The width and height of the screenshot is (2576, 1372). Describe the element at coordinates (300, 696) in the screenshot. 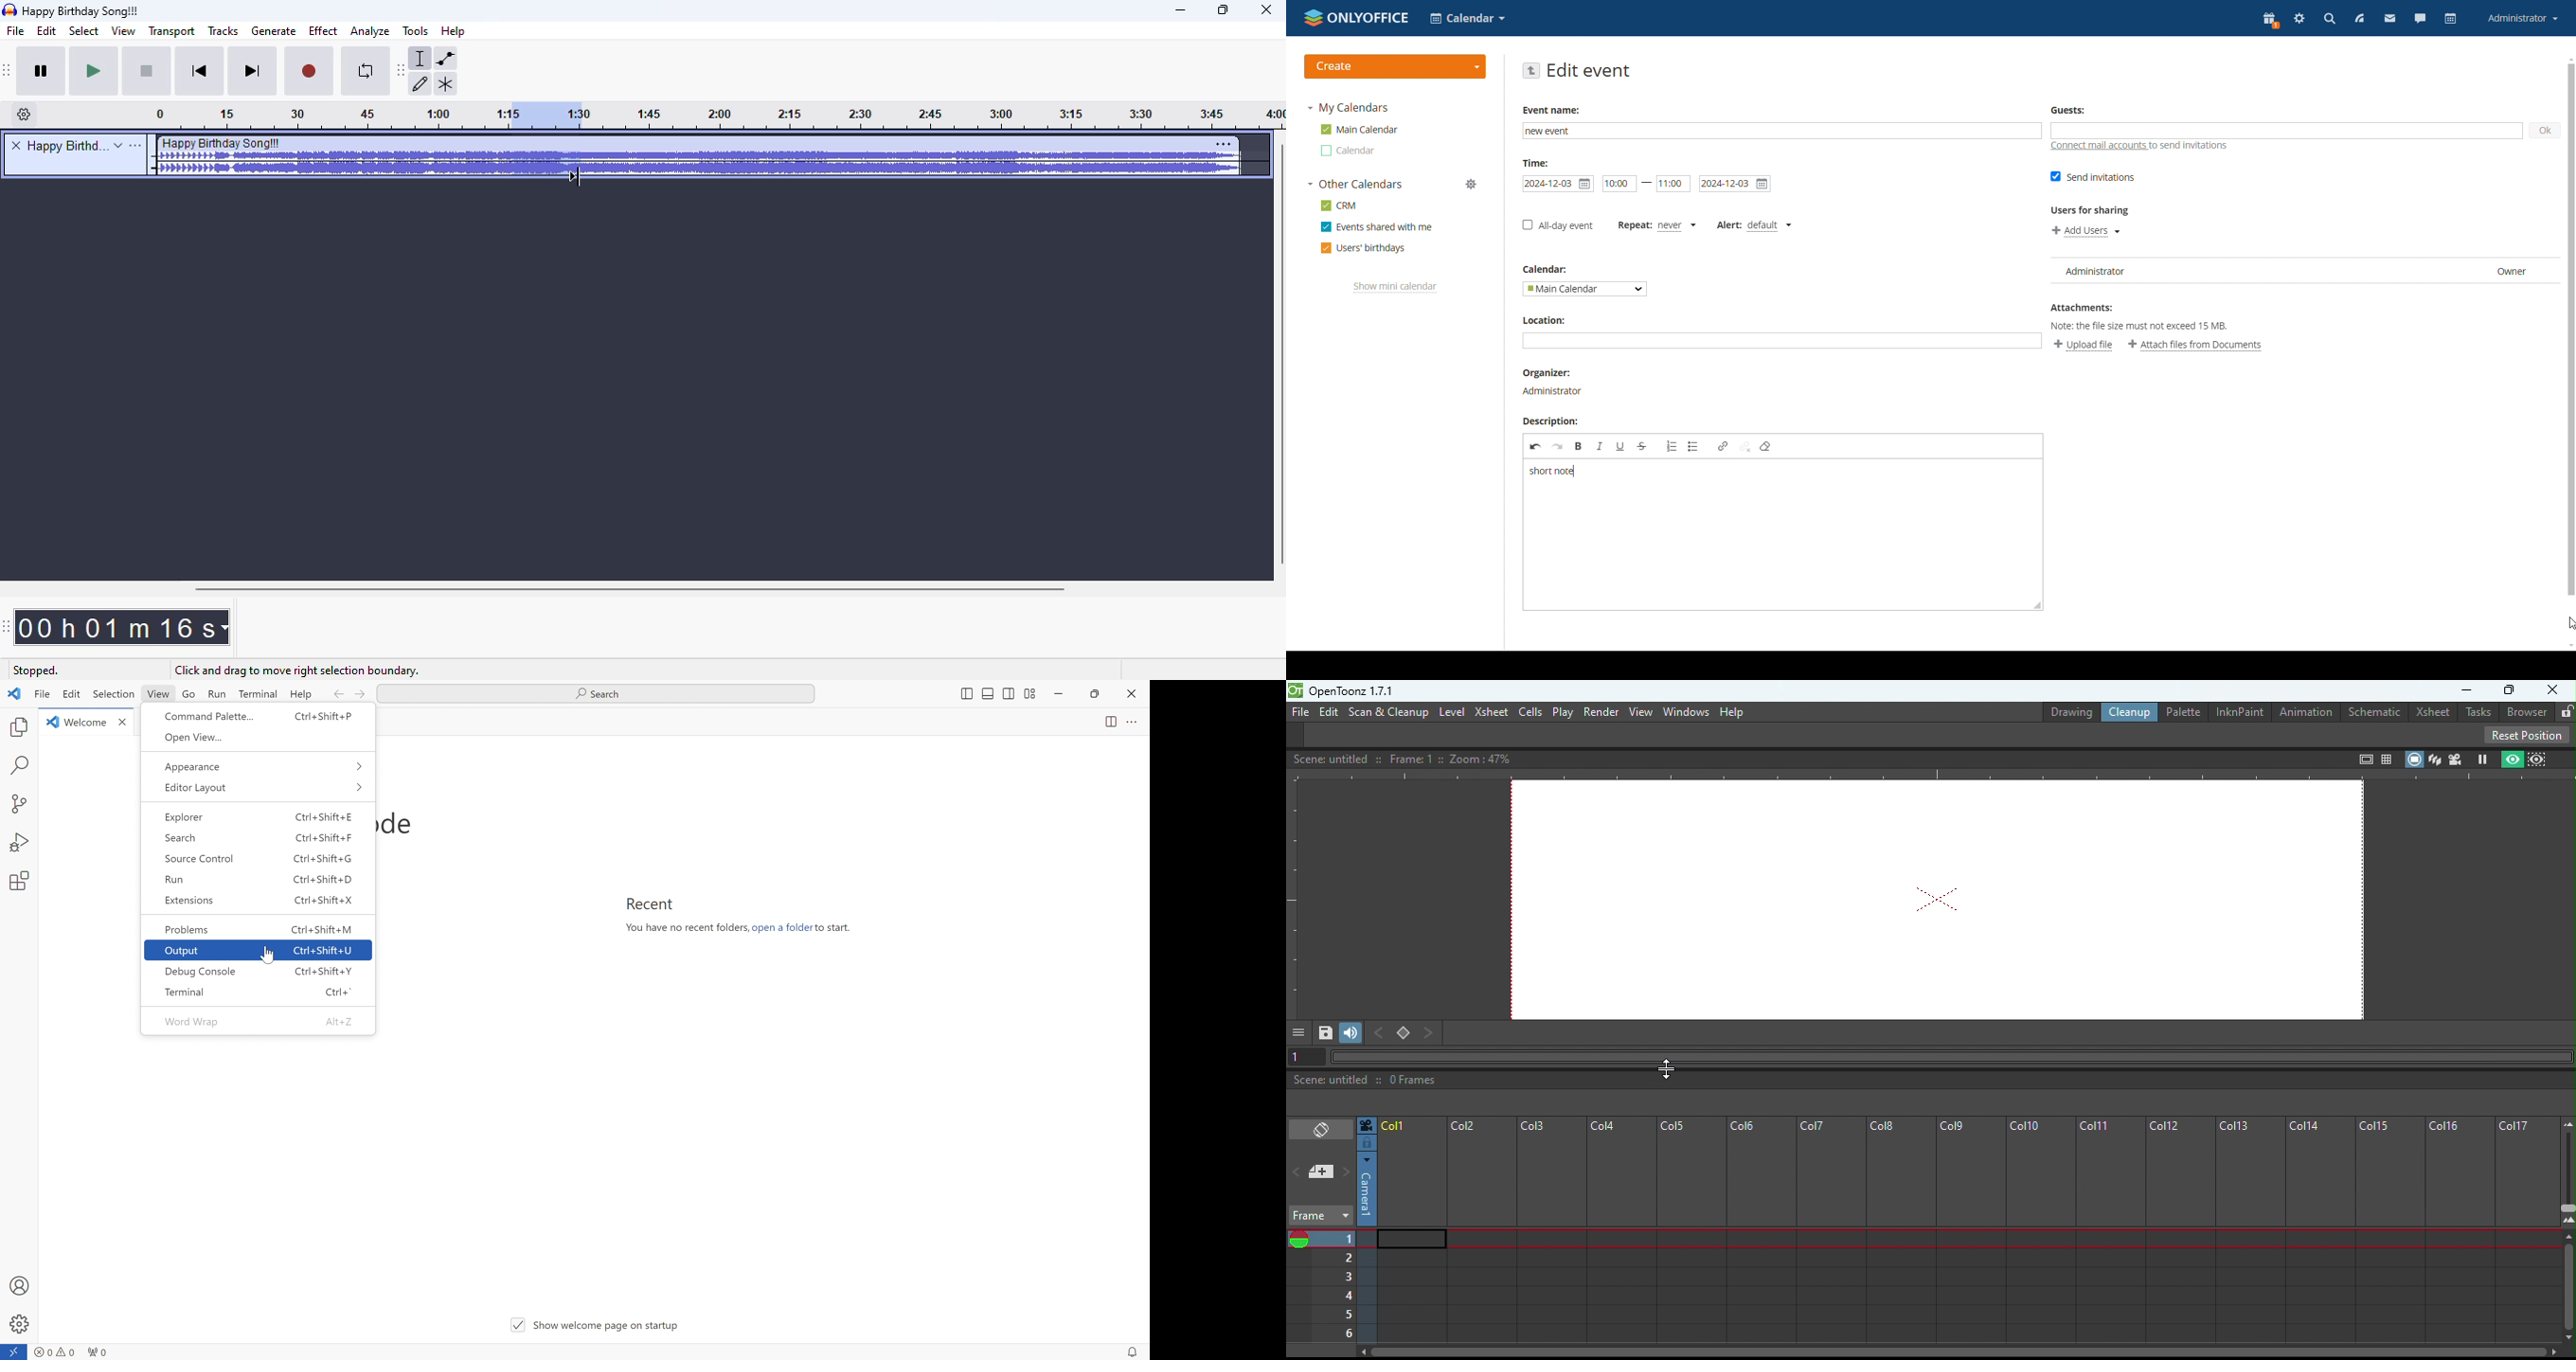

I see `Help` at that location.